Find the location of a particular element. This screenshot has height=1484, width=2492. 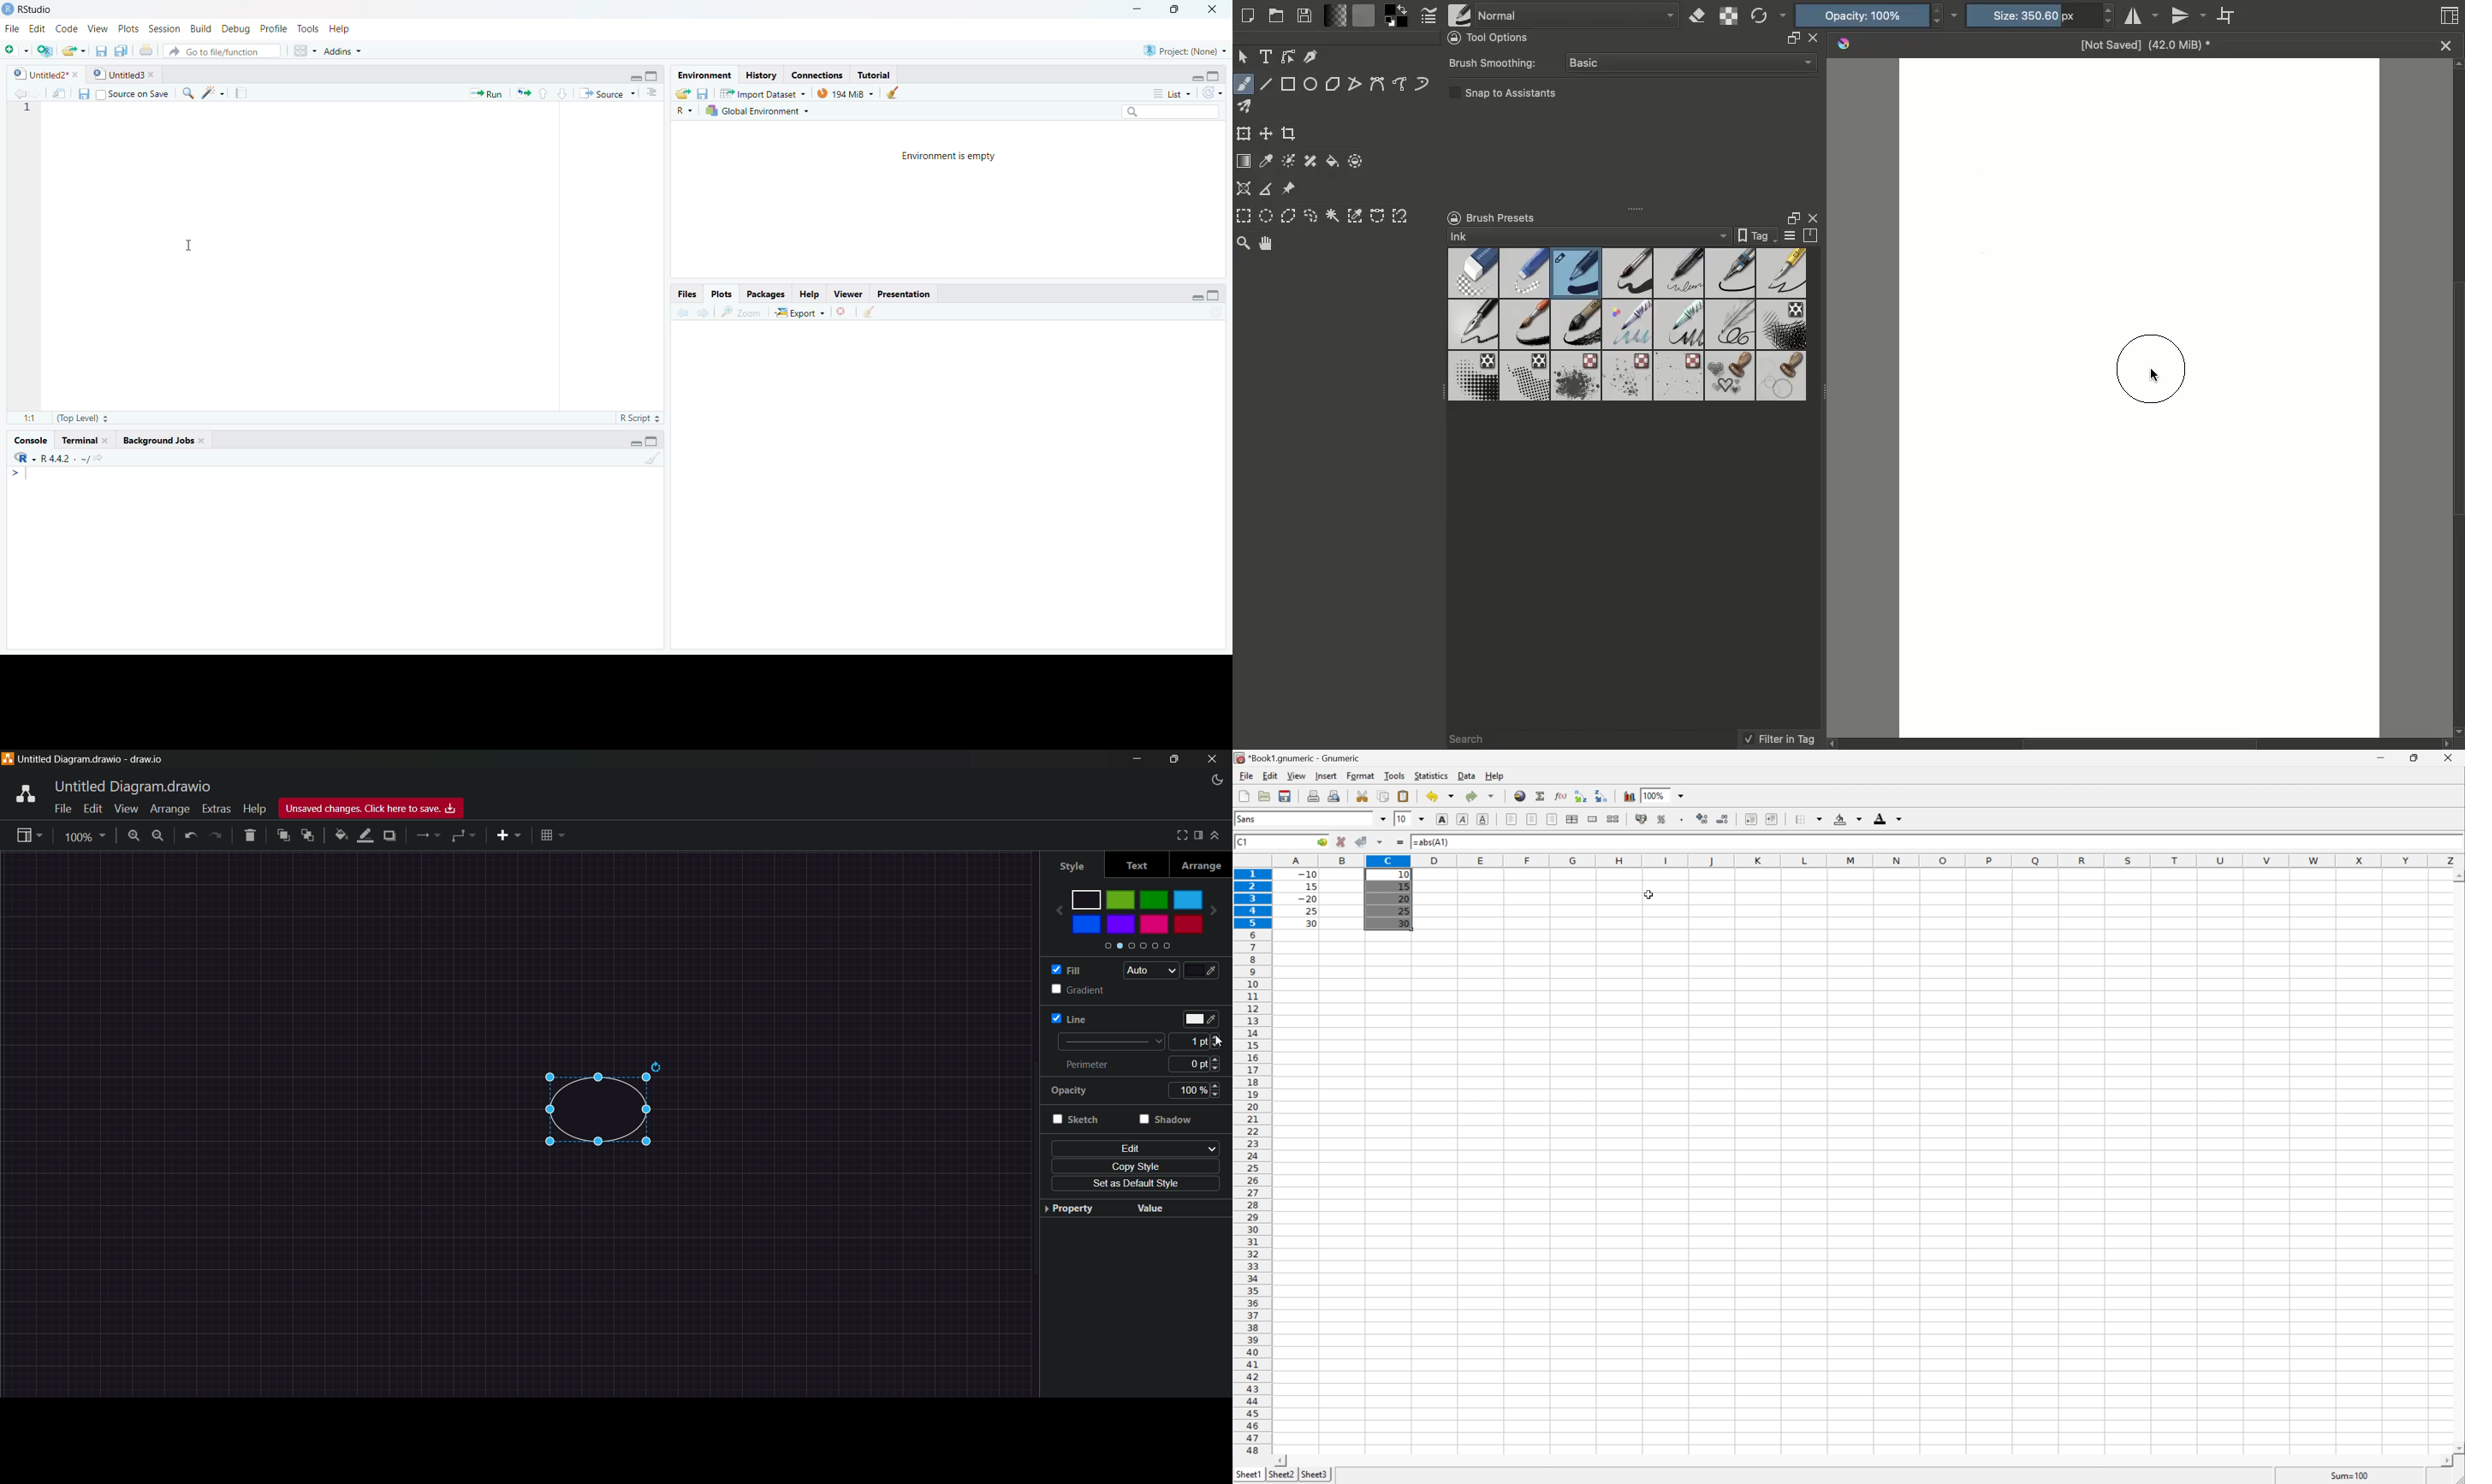

current thickness 1 pt is located at coordinates (1191, 1042).